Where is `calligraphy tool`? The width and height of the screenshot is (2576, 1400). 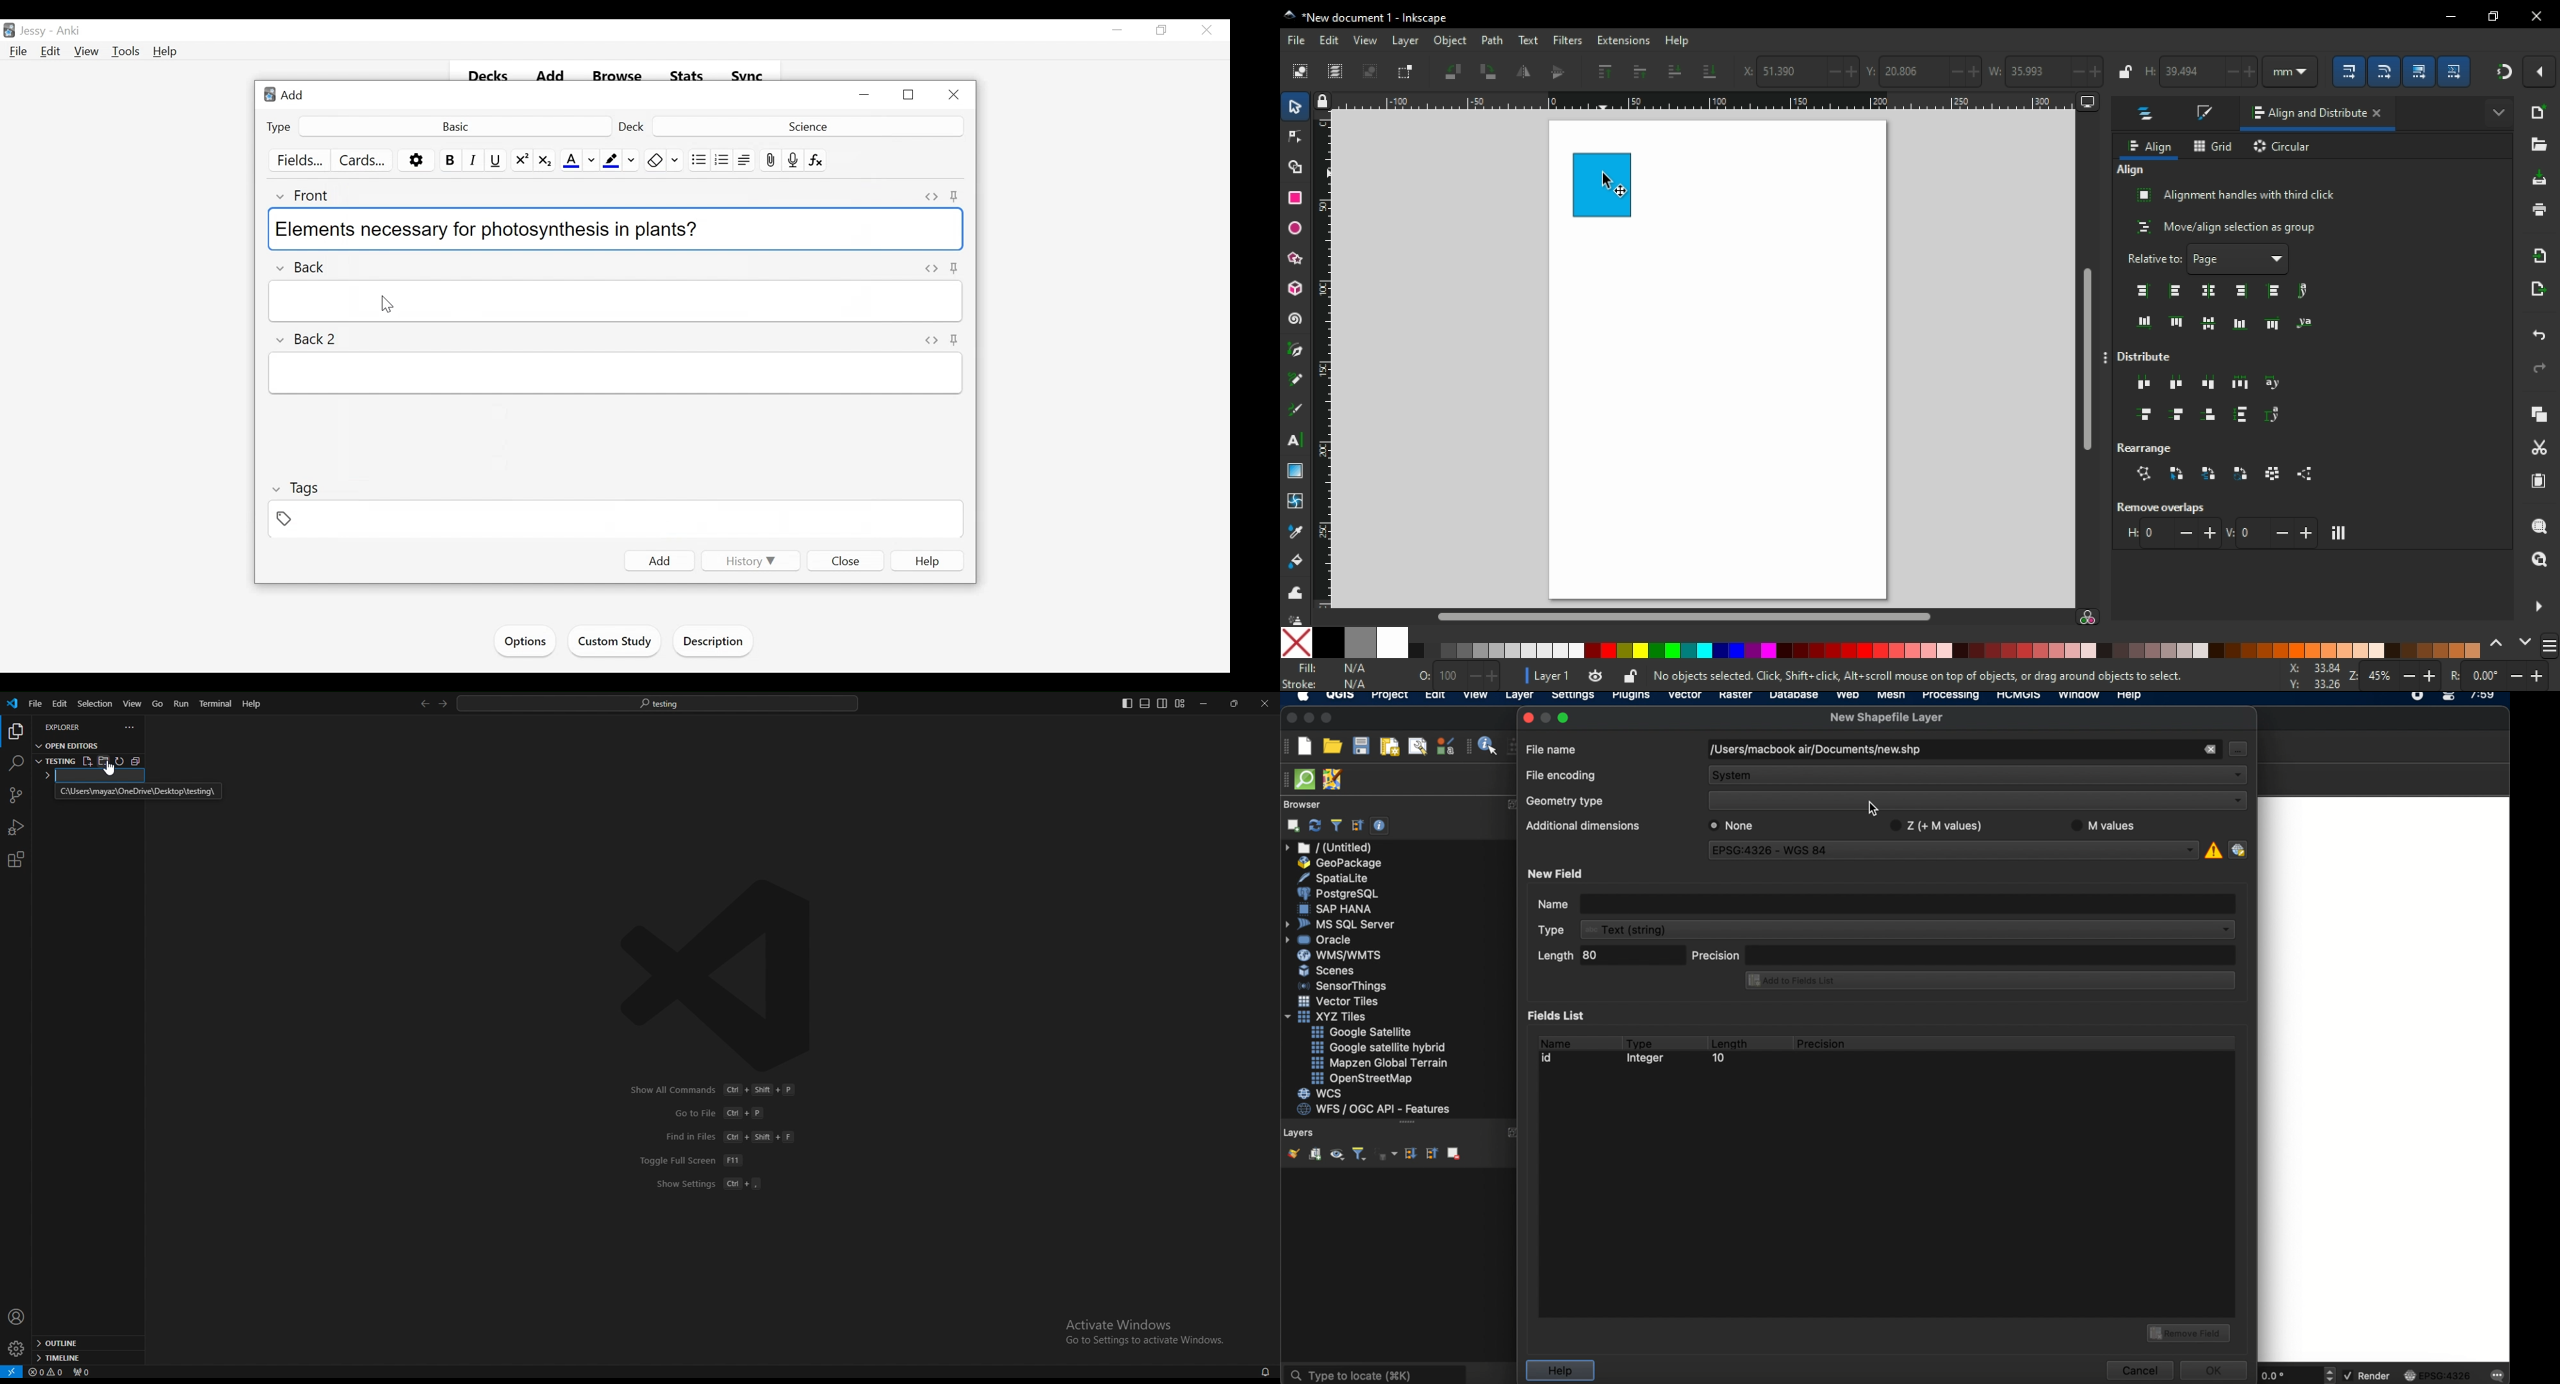 calligraphy tool is located at coordinates (1299, 410).